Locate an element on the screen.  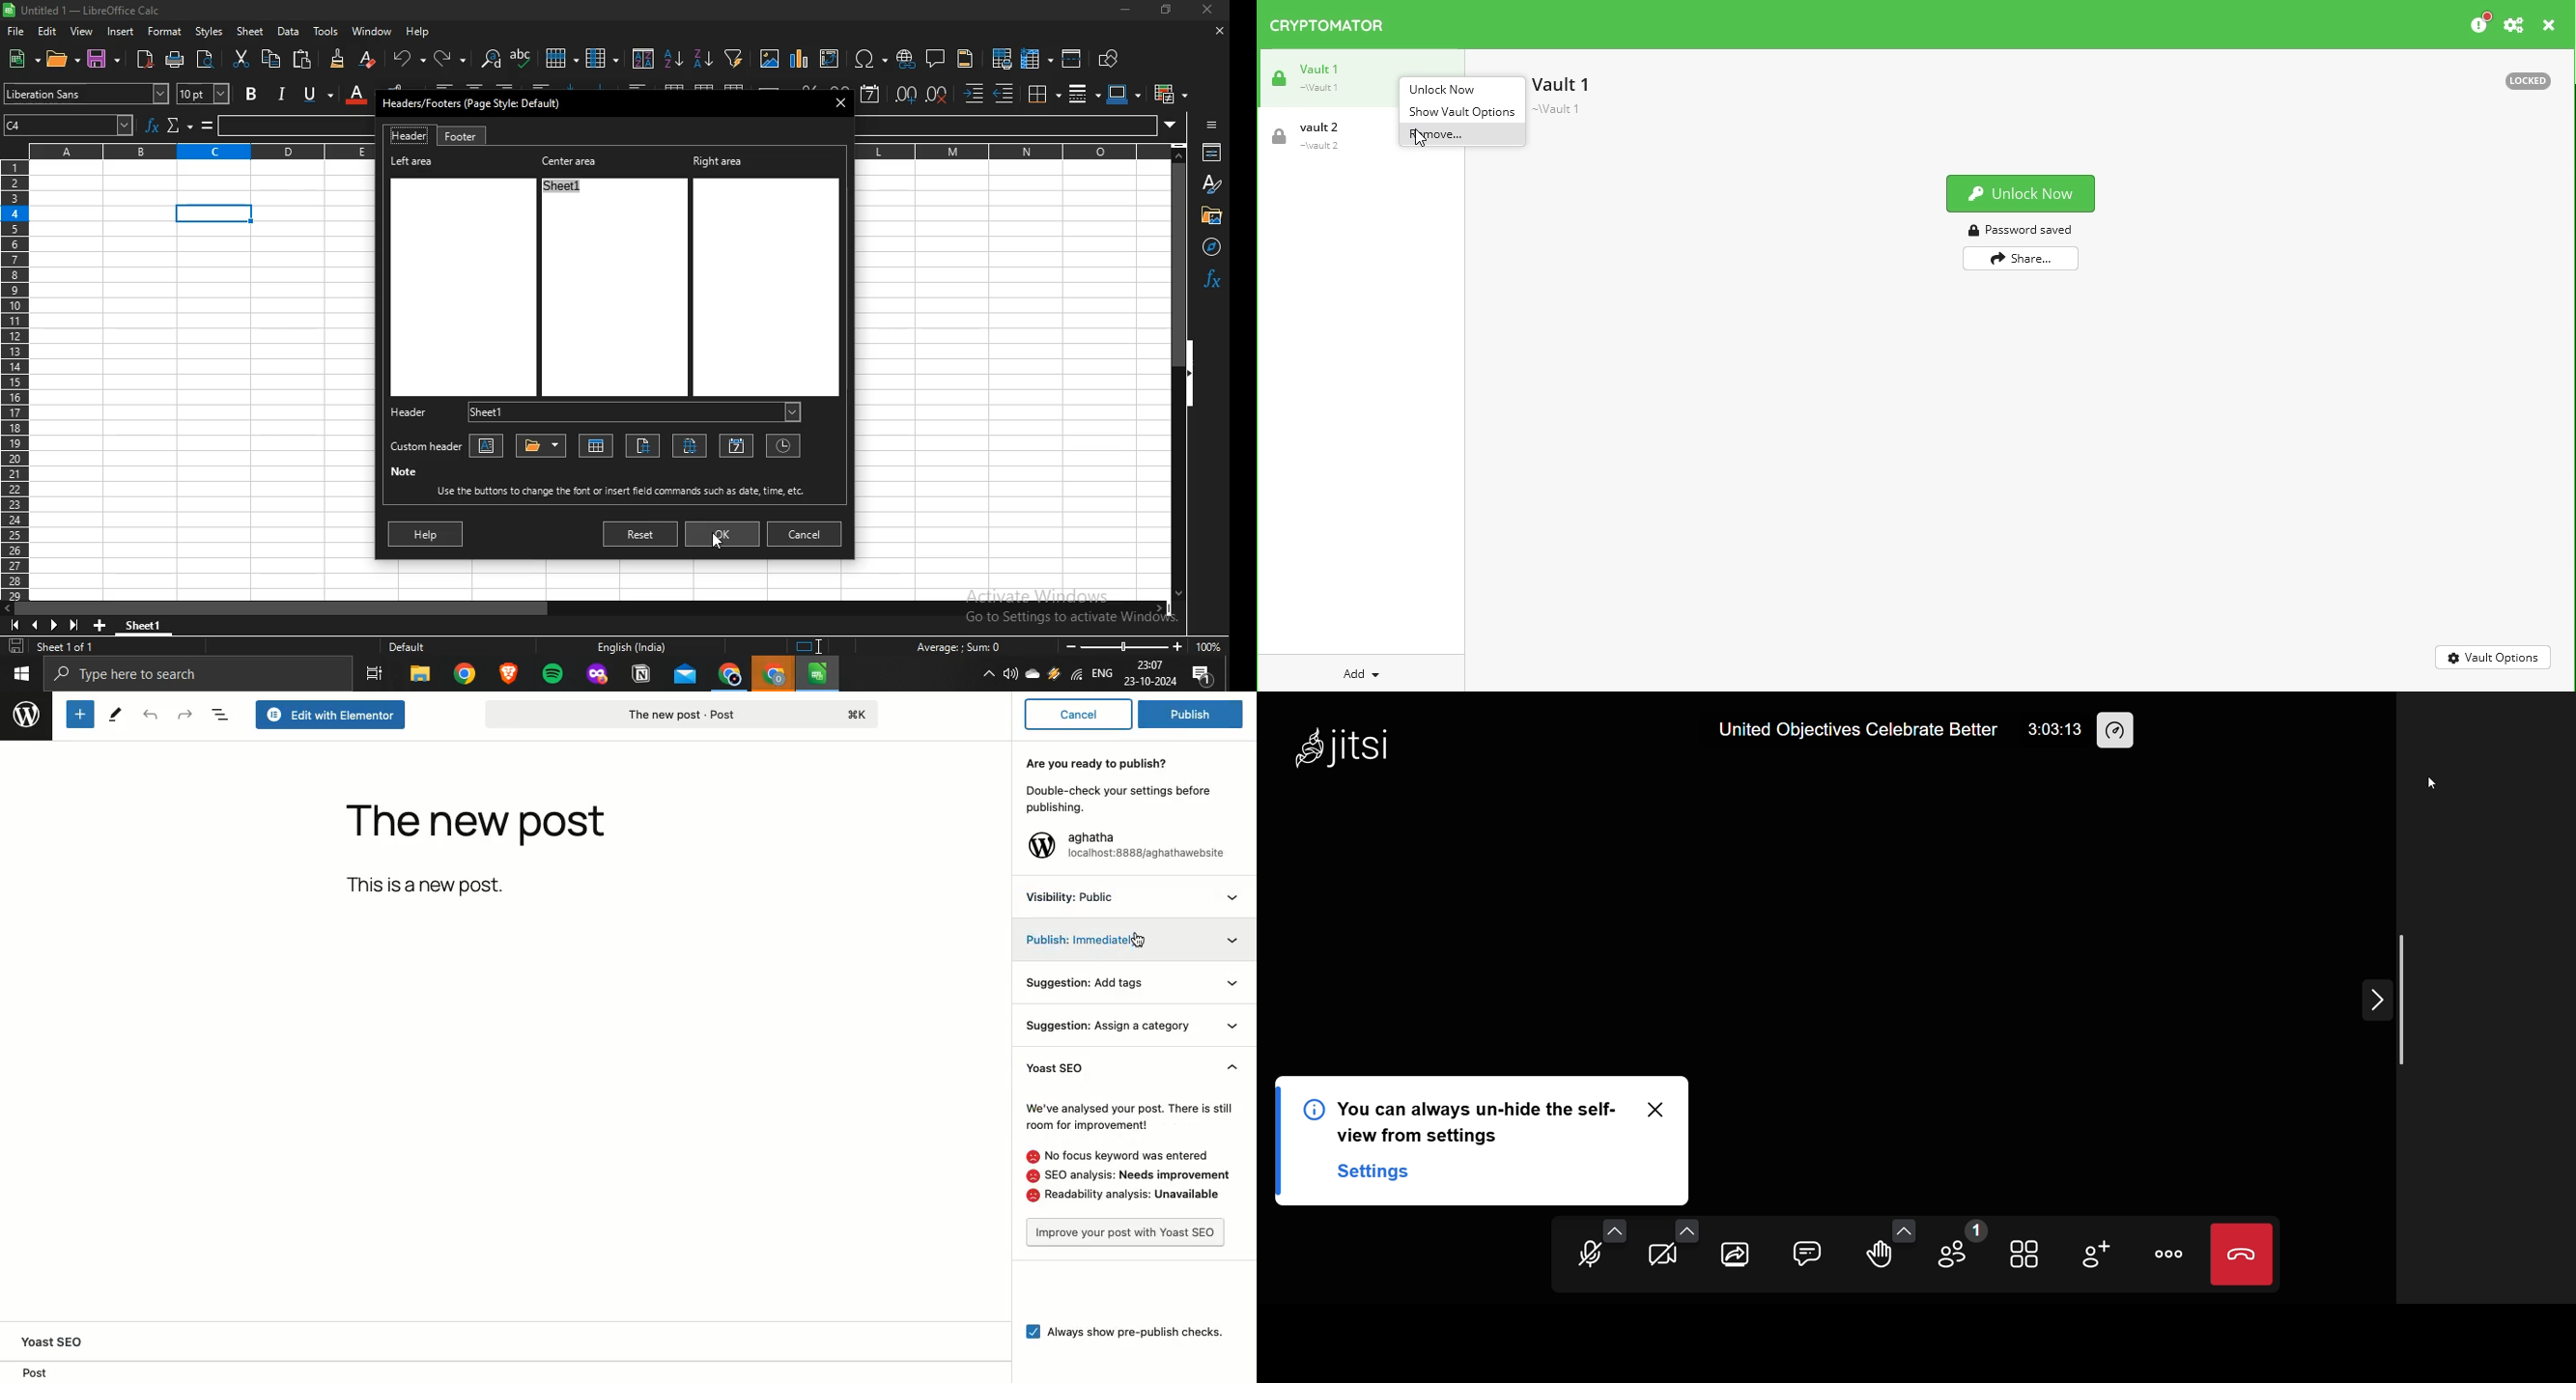
format is located at coordinates (166, 31).